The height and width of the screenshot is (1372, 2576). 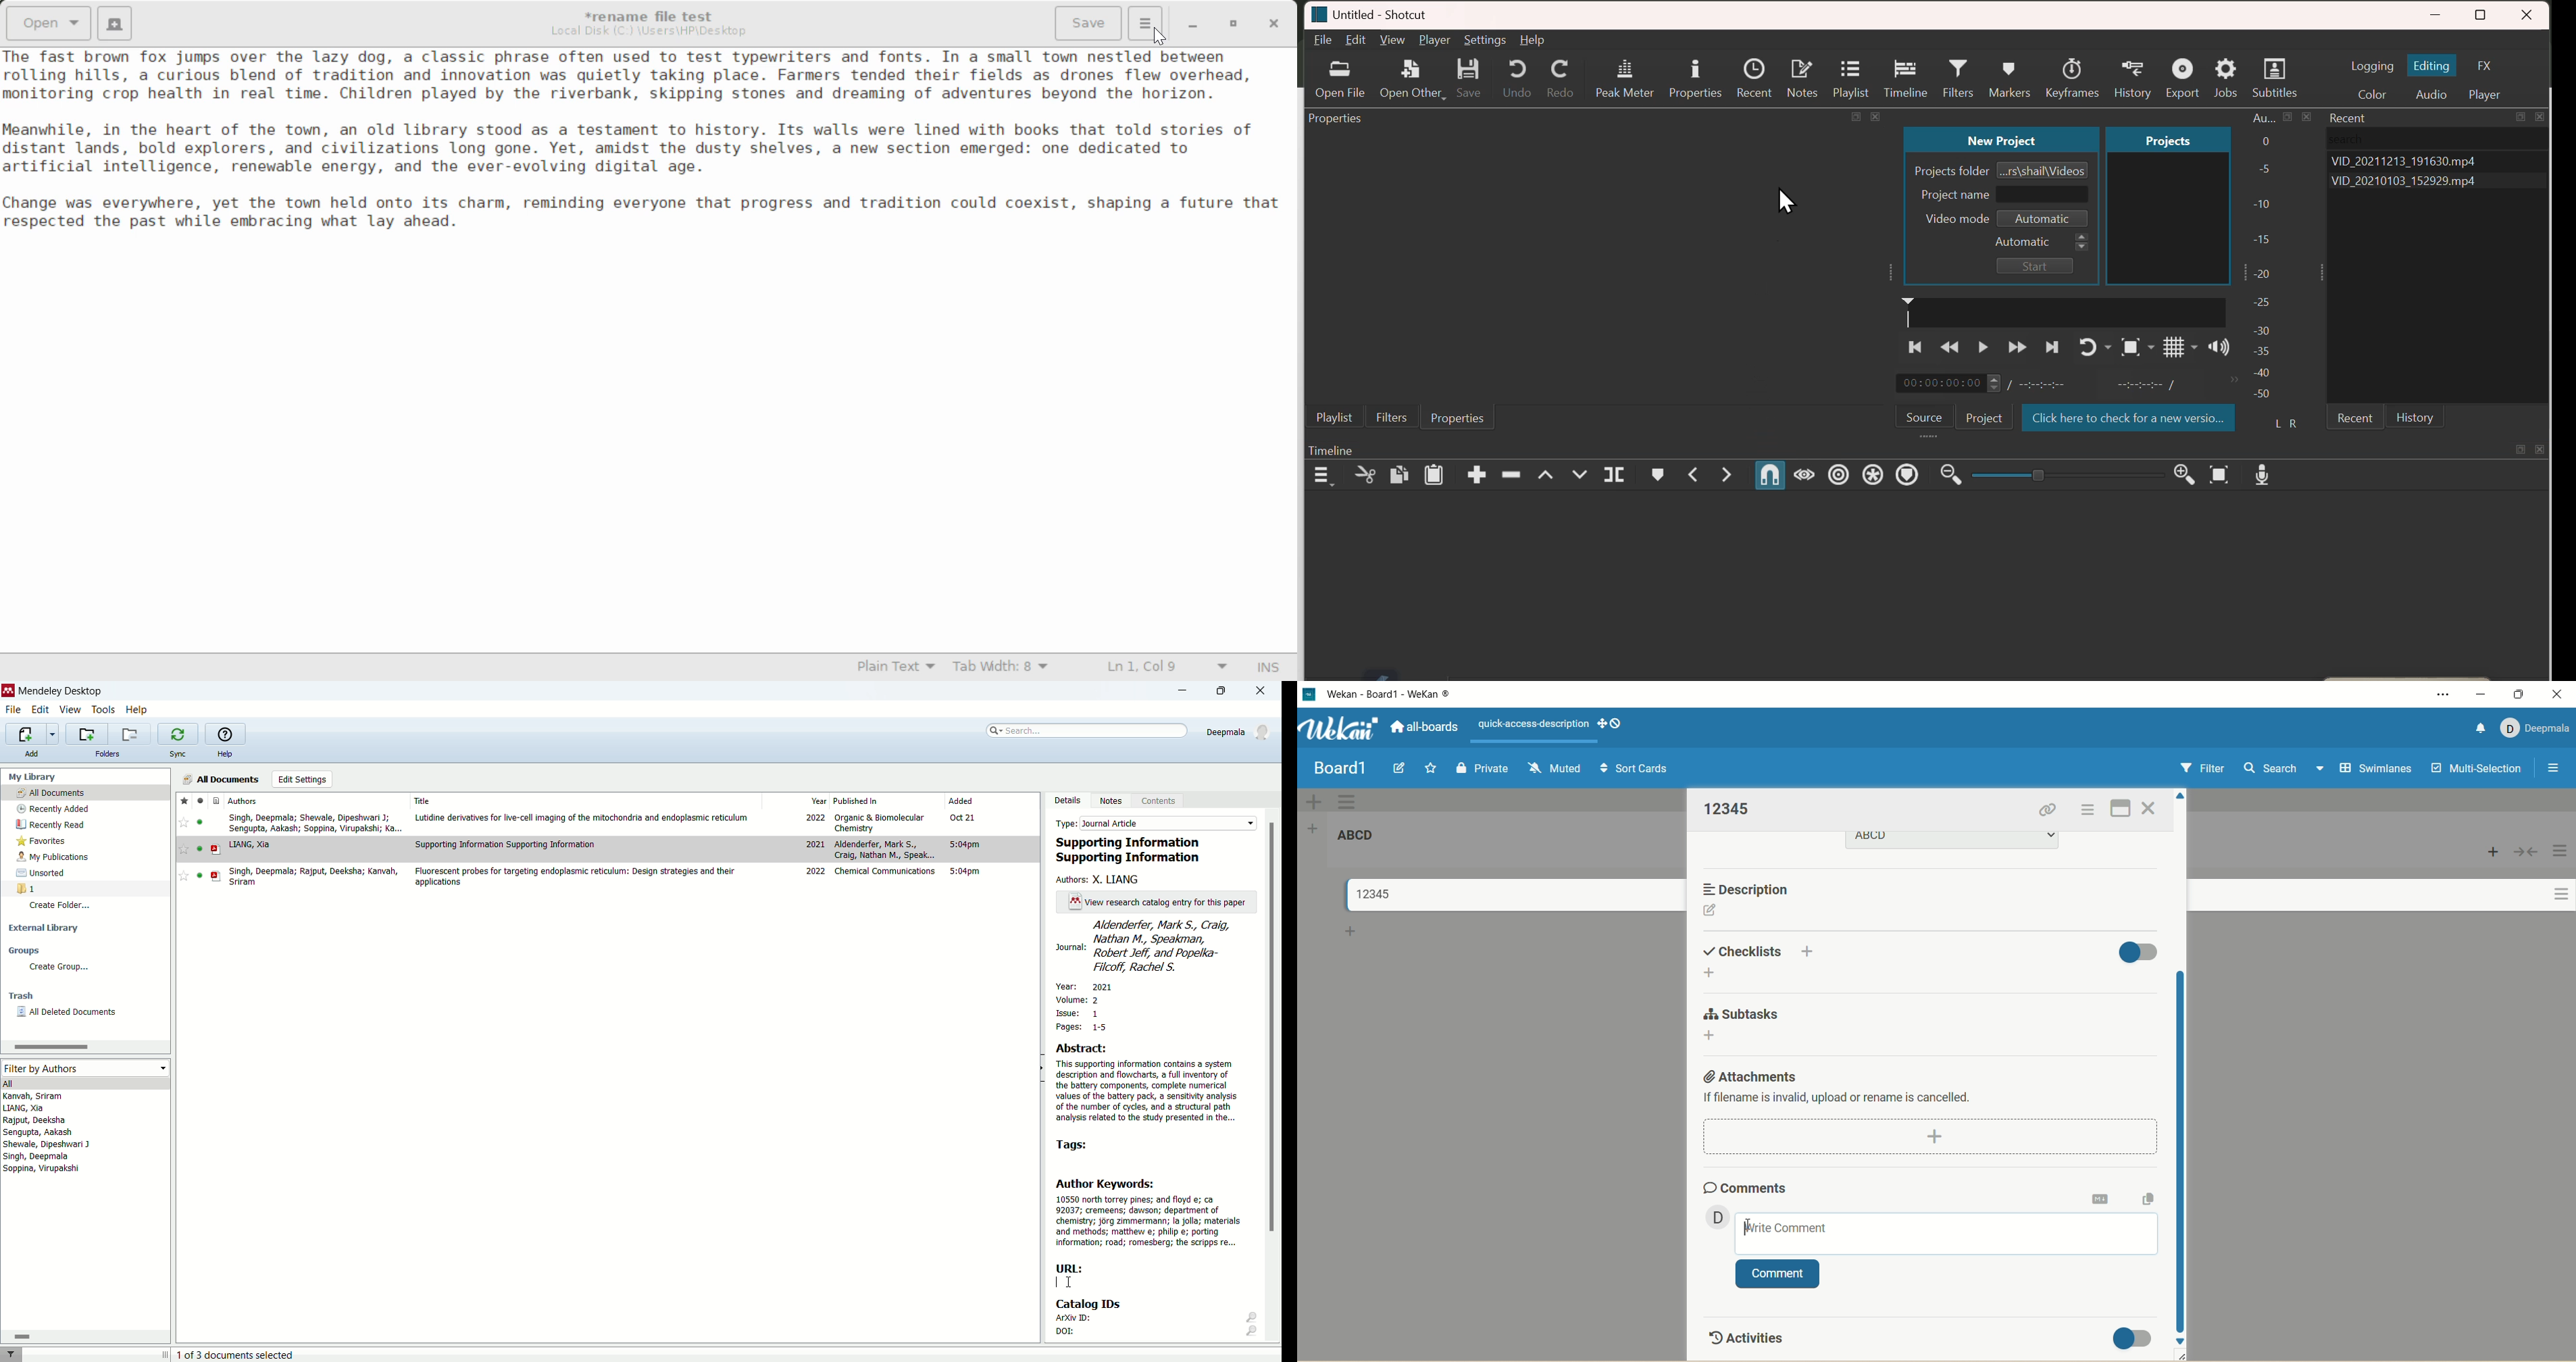 What do you see at coordinates (2123, 806) in the screenshot?
I see `full screen` at bounding box center [2123, 806].